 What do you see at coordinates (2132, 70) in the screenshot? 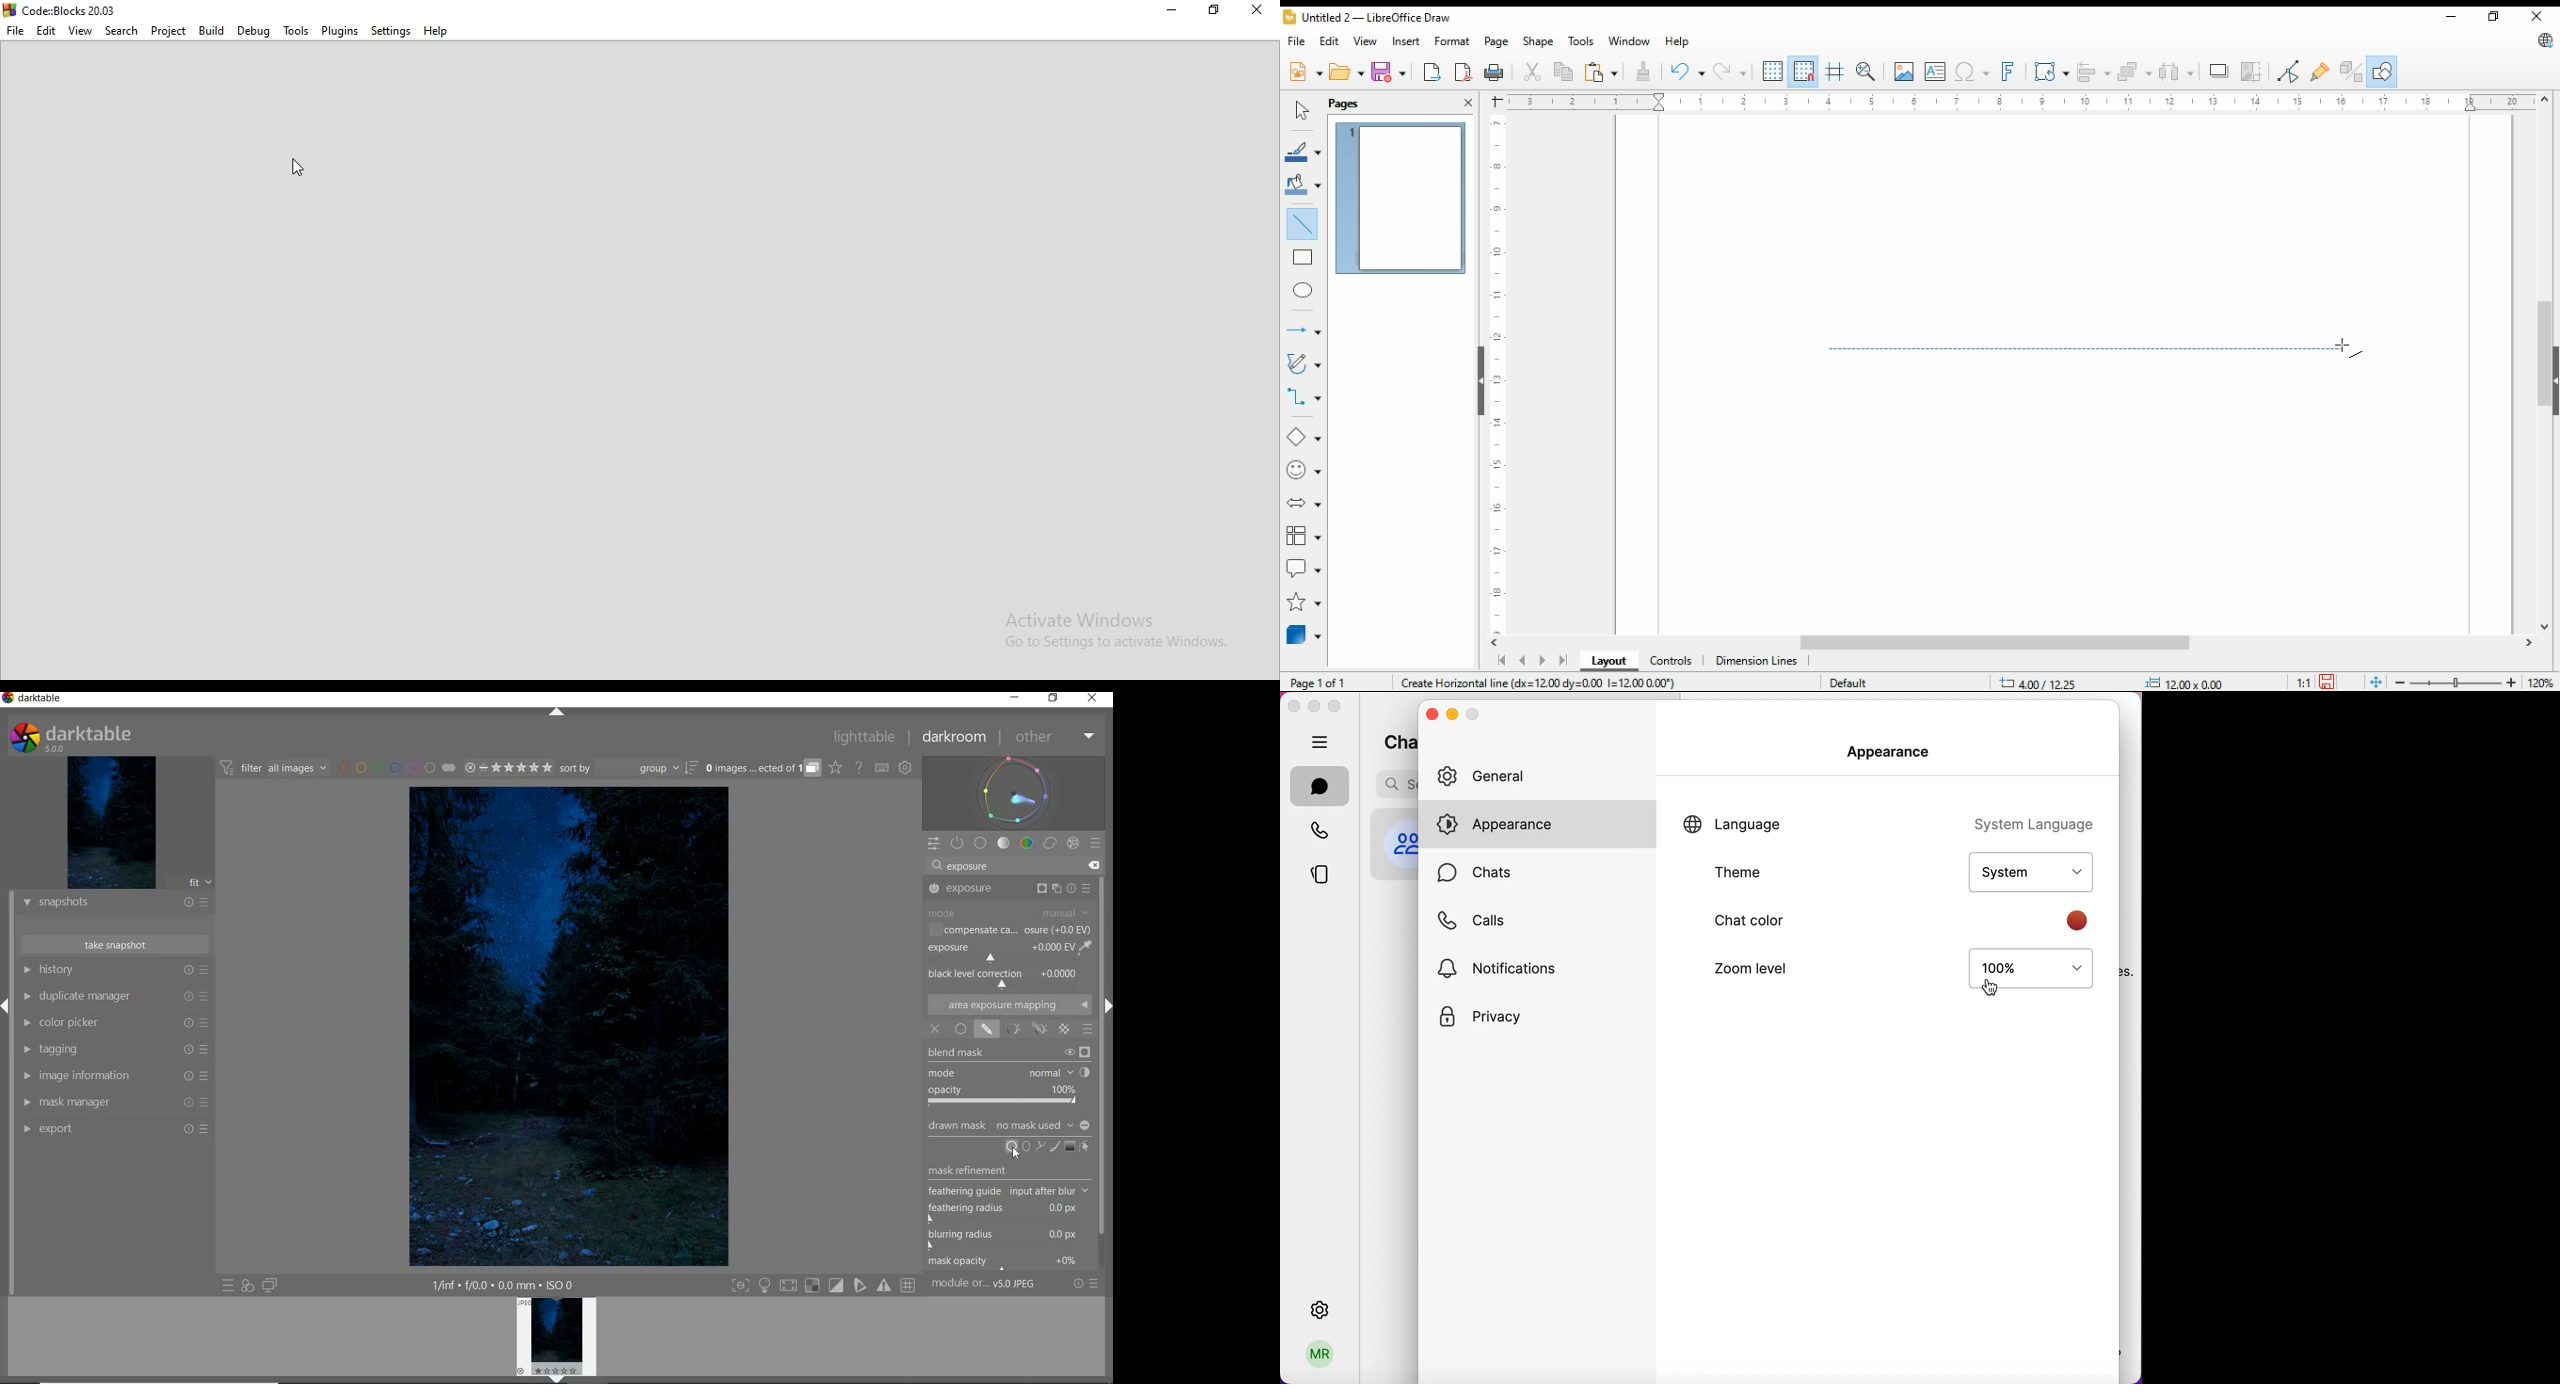
I see `arrange` at bounding box center [2132, 70].